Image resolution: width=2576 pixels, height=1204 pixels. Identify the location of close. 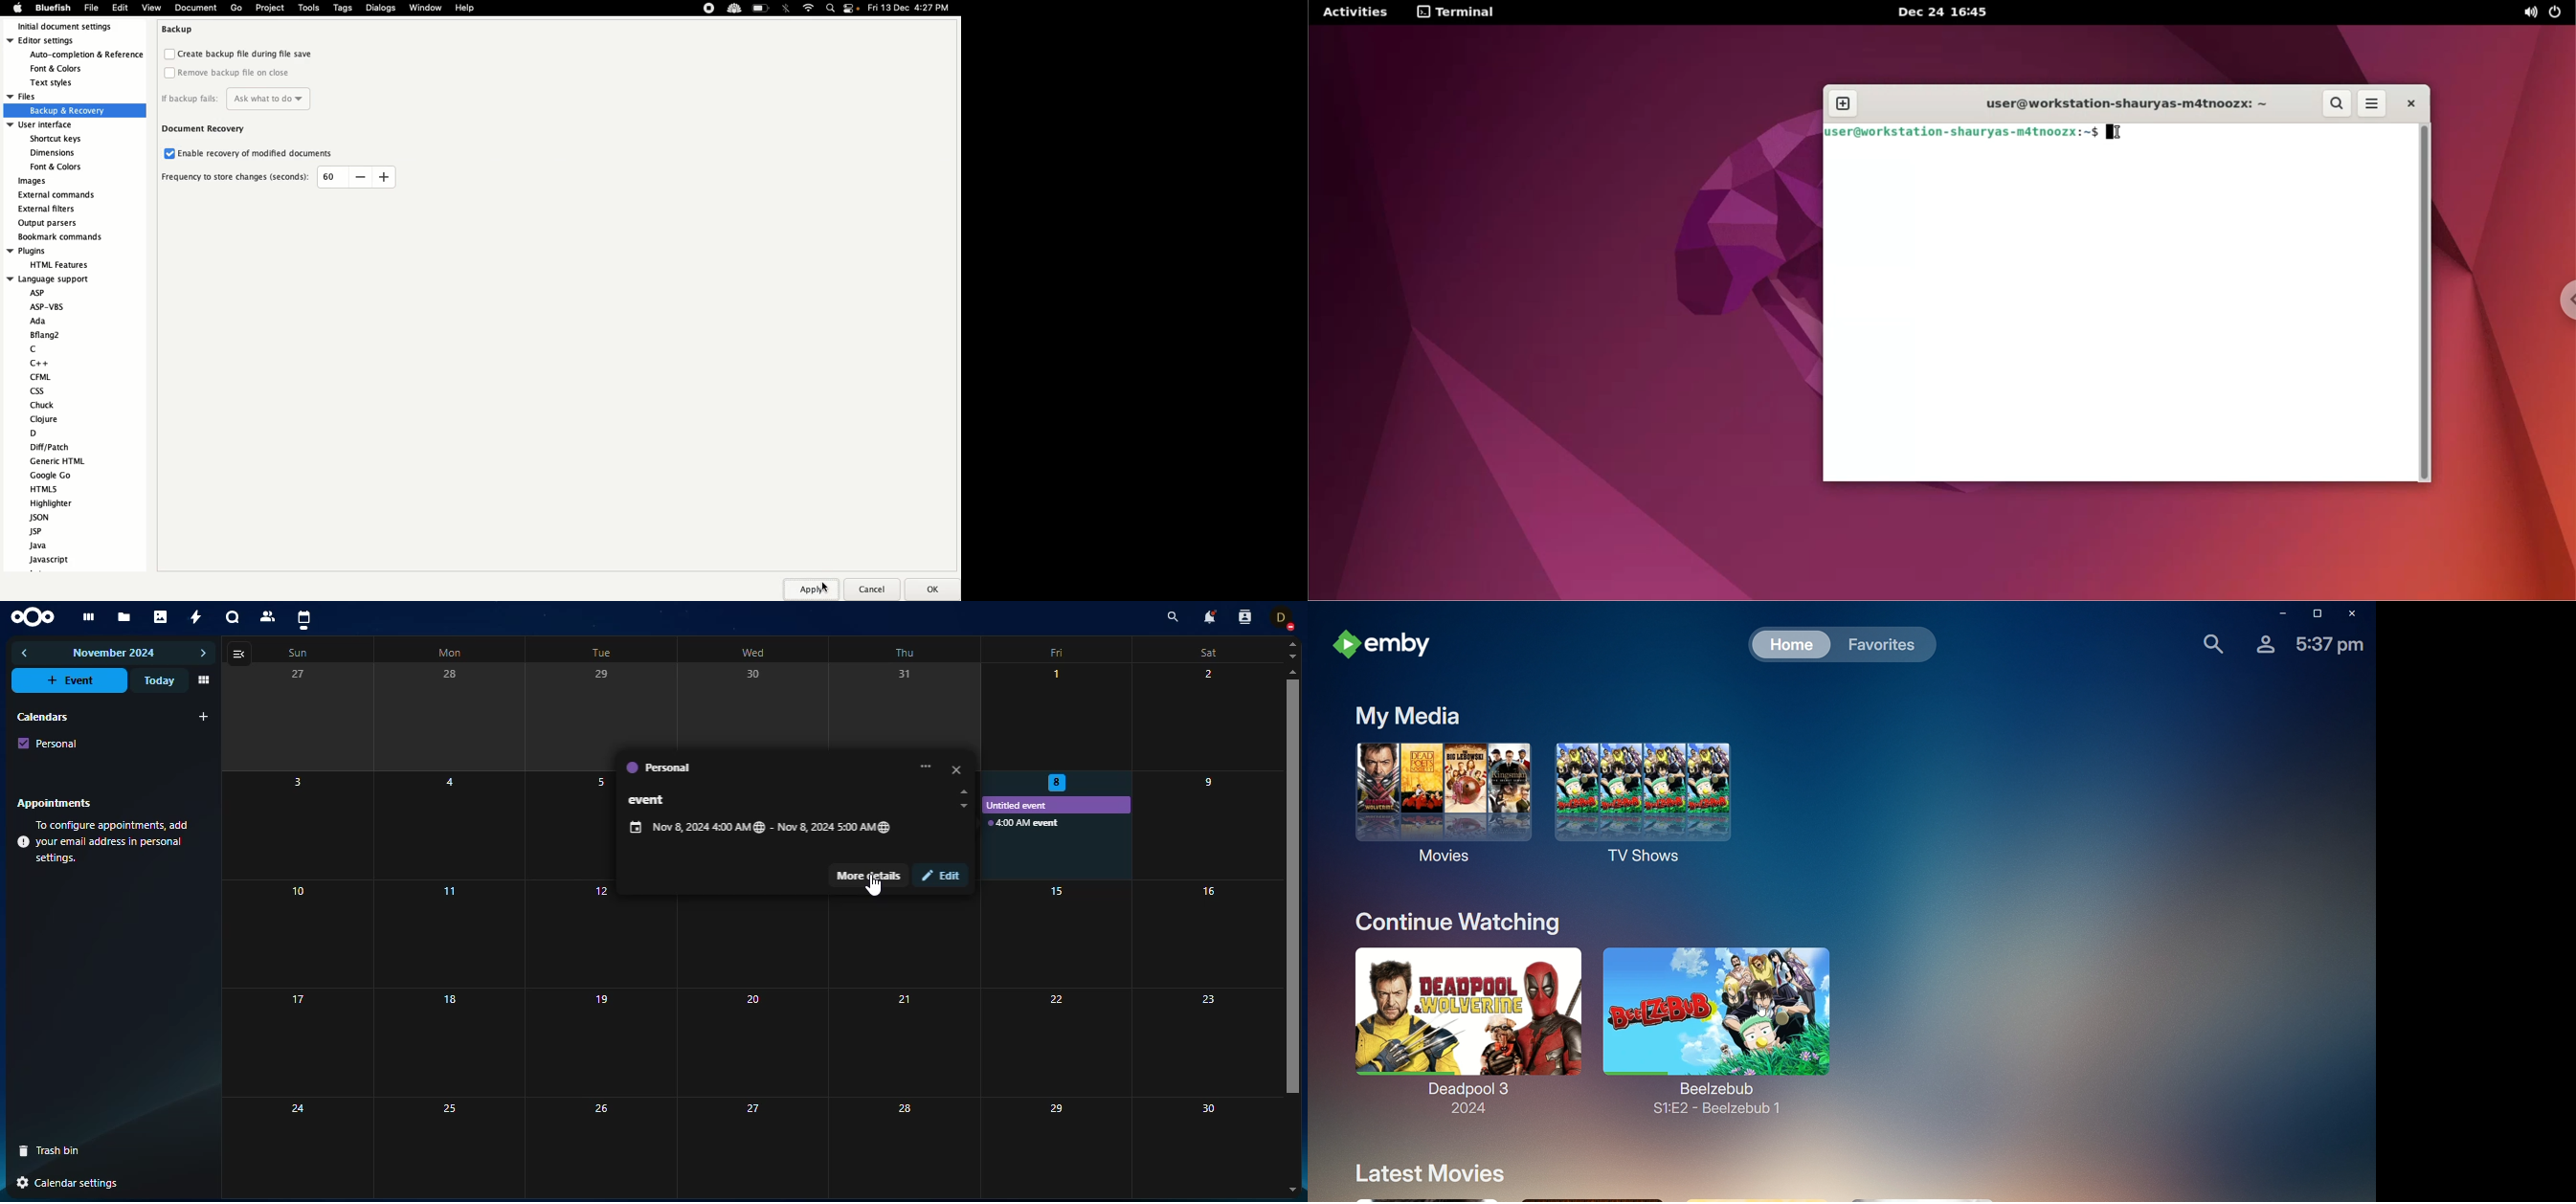
(957, 769).